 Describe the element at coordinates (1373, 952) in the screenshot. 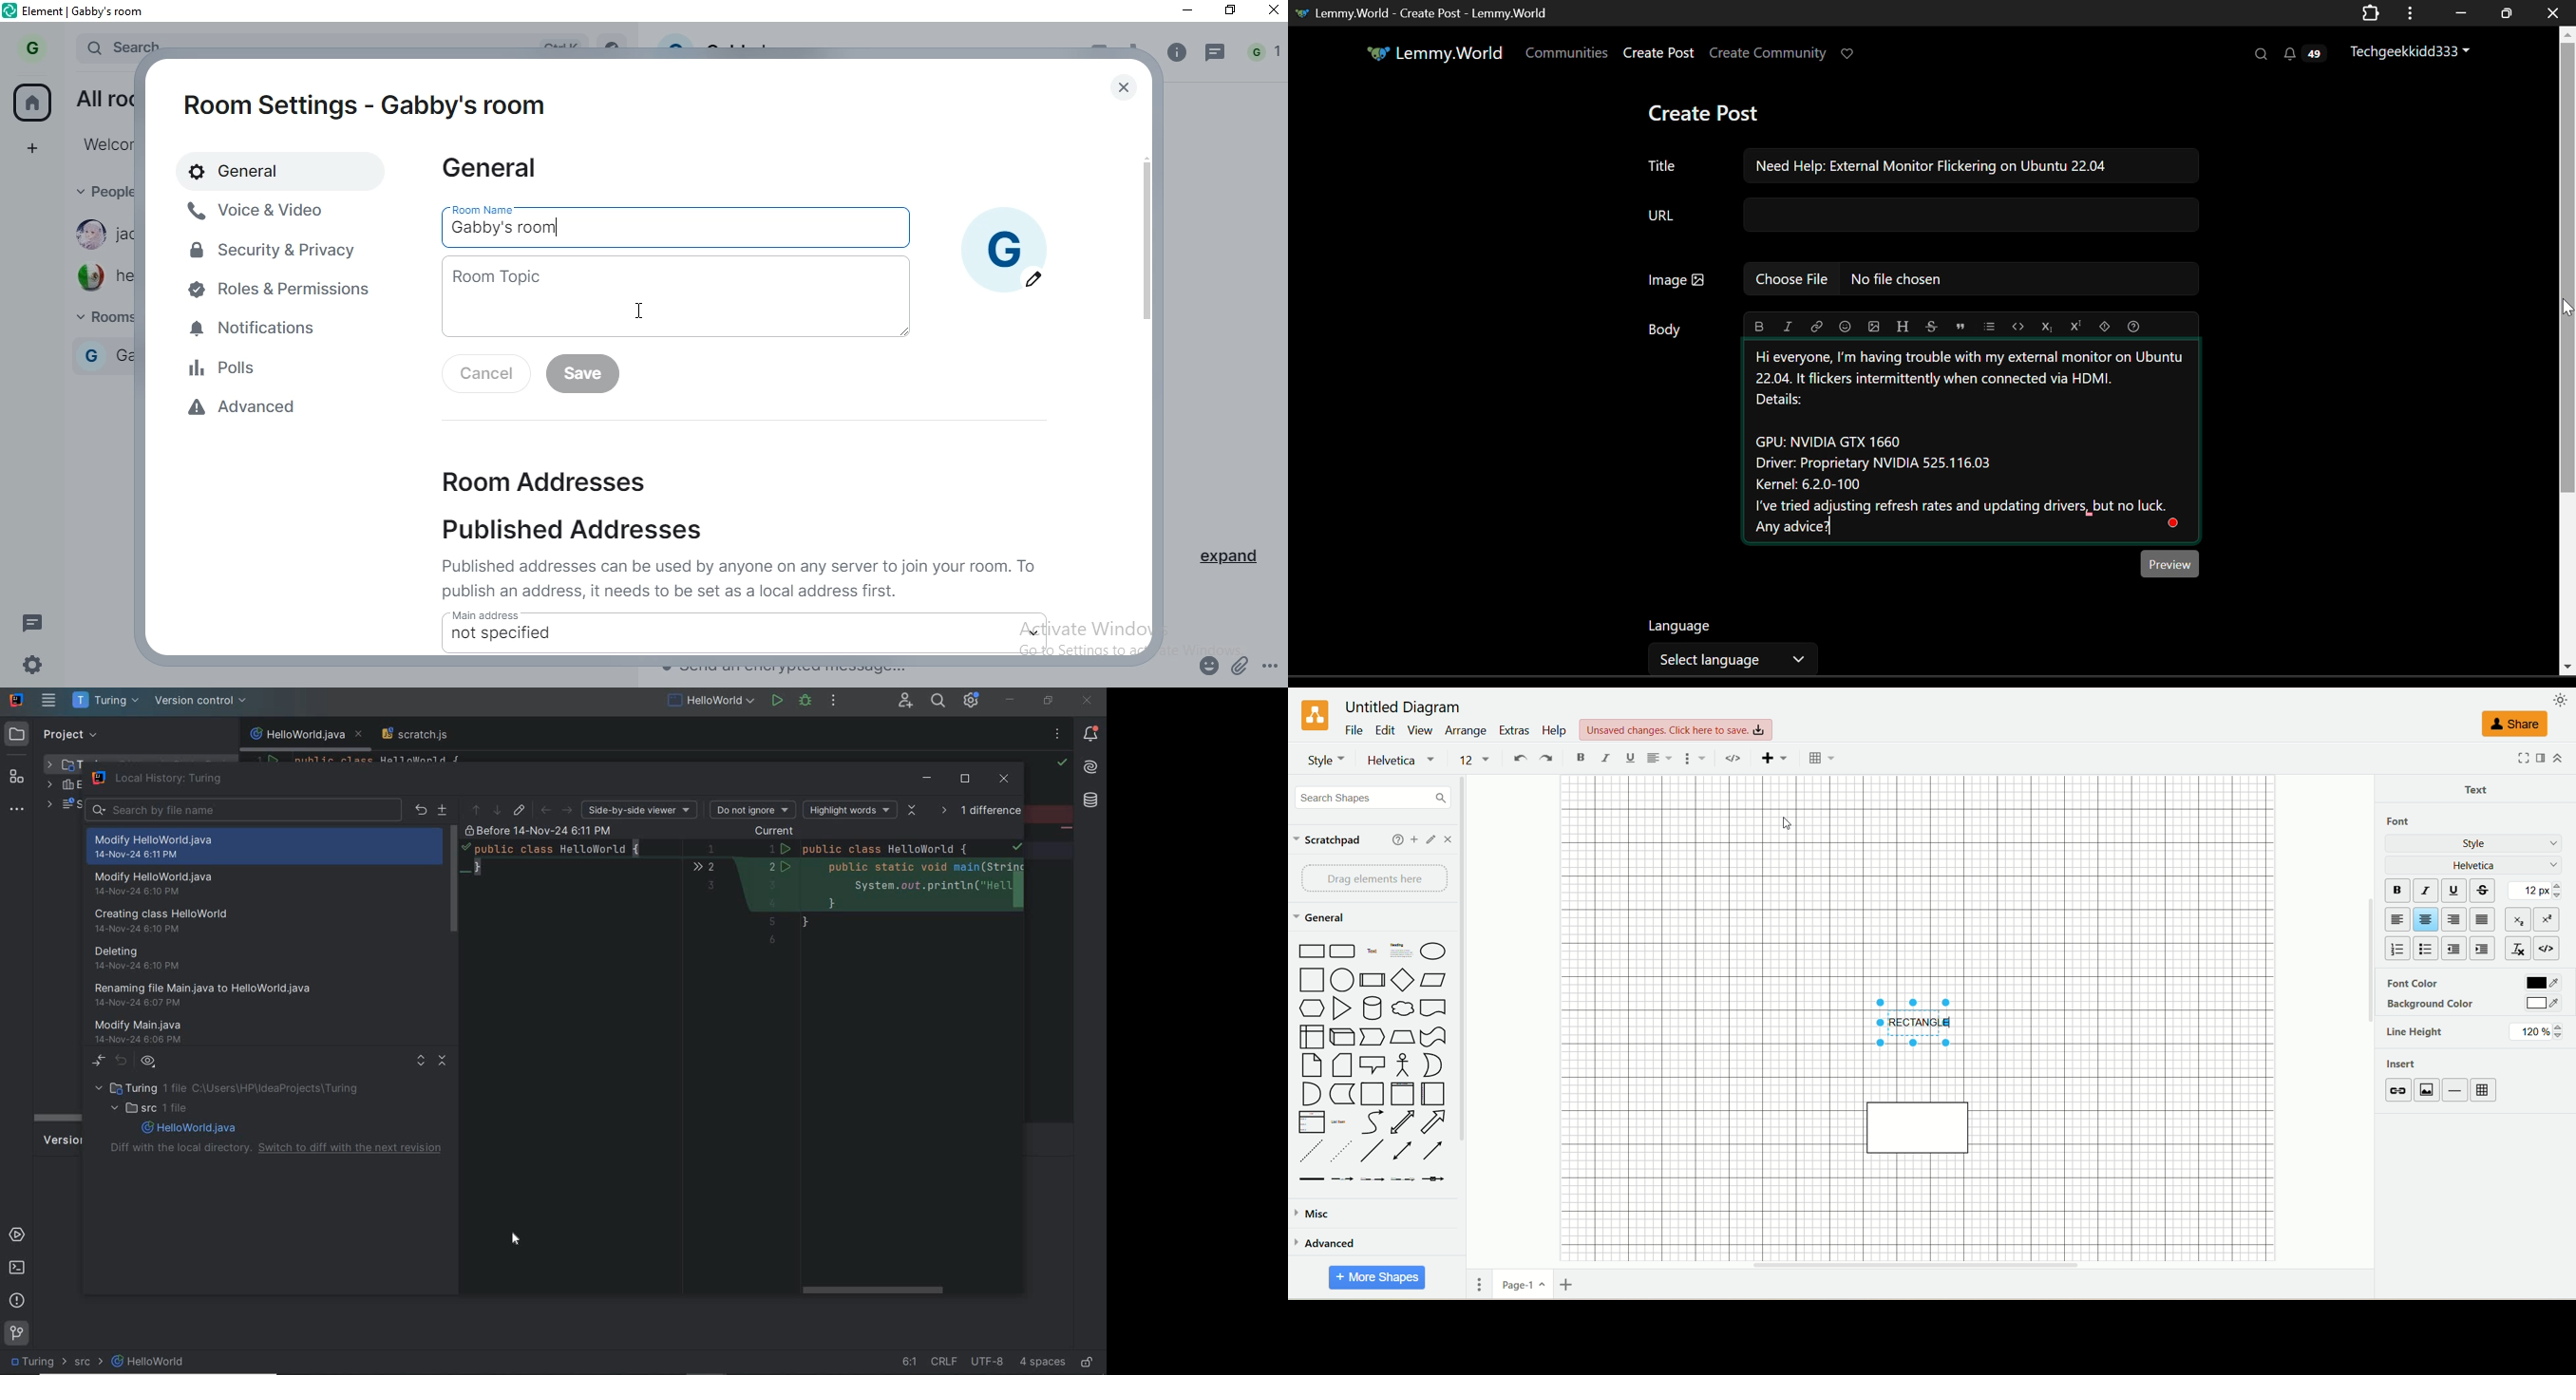

I see `text` at that location.